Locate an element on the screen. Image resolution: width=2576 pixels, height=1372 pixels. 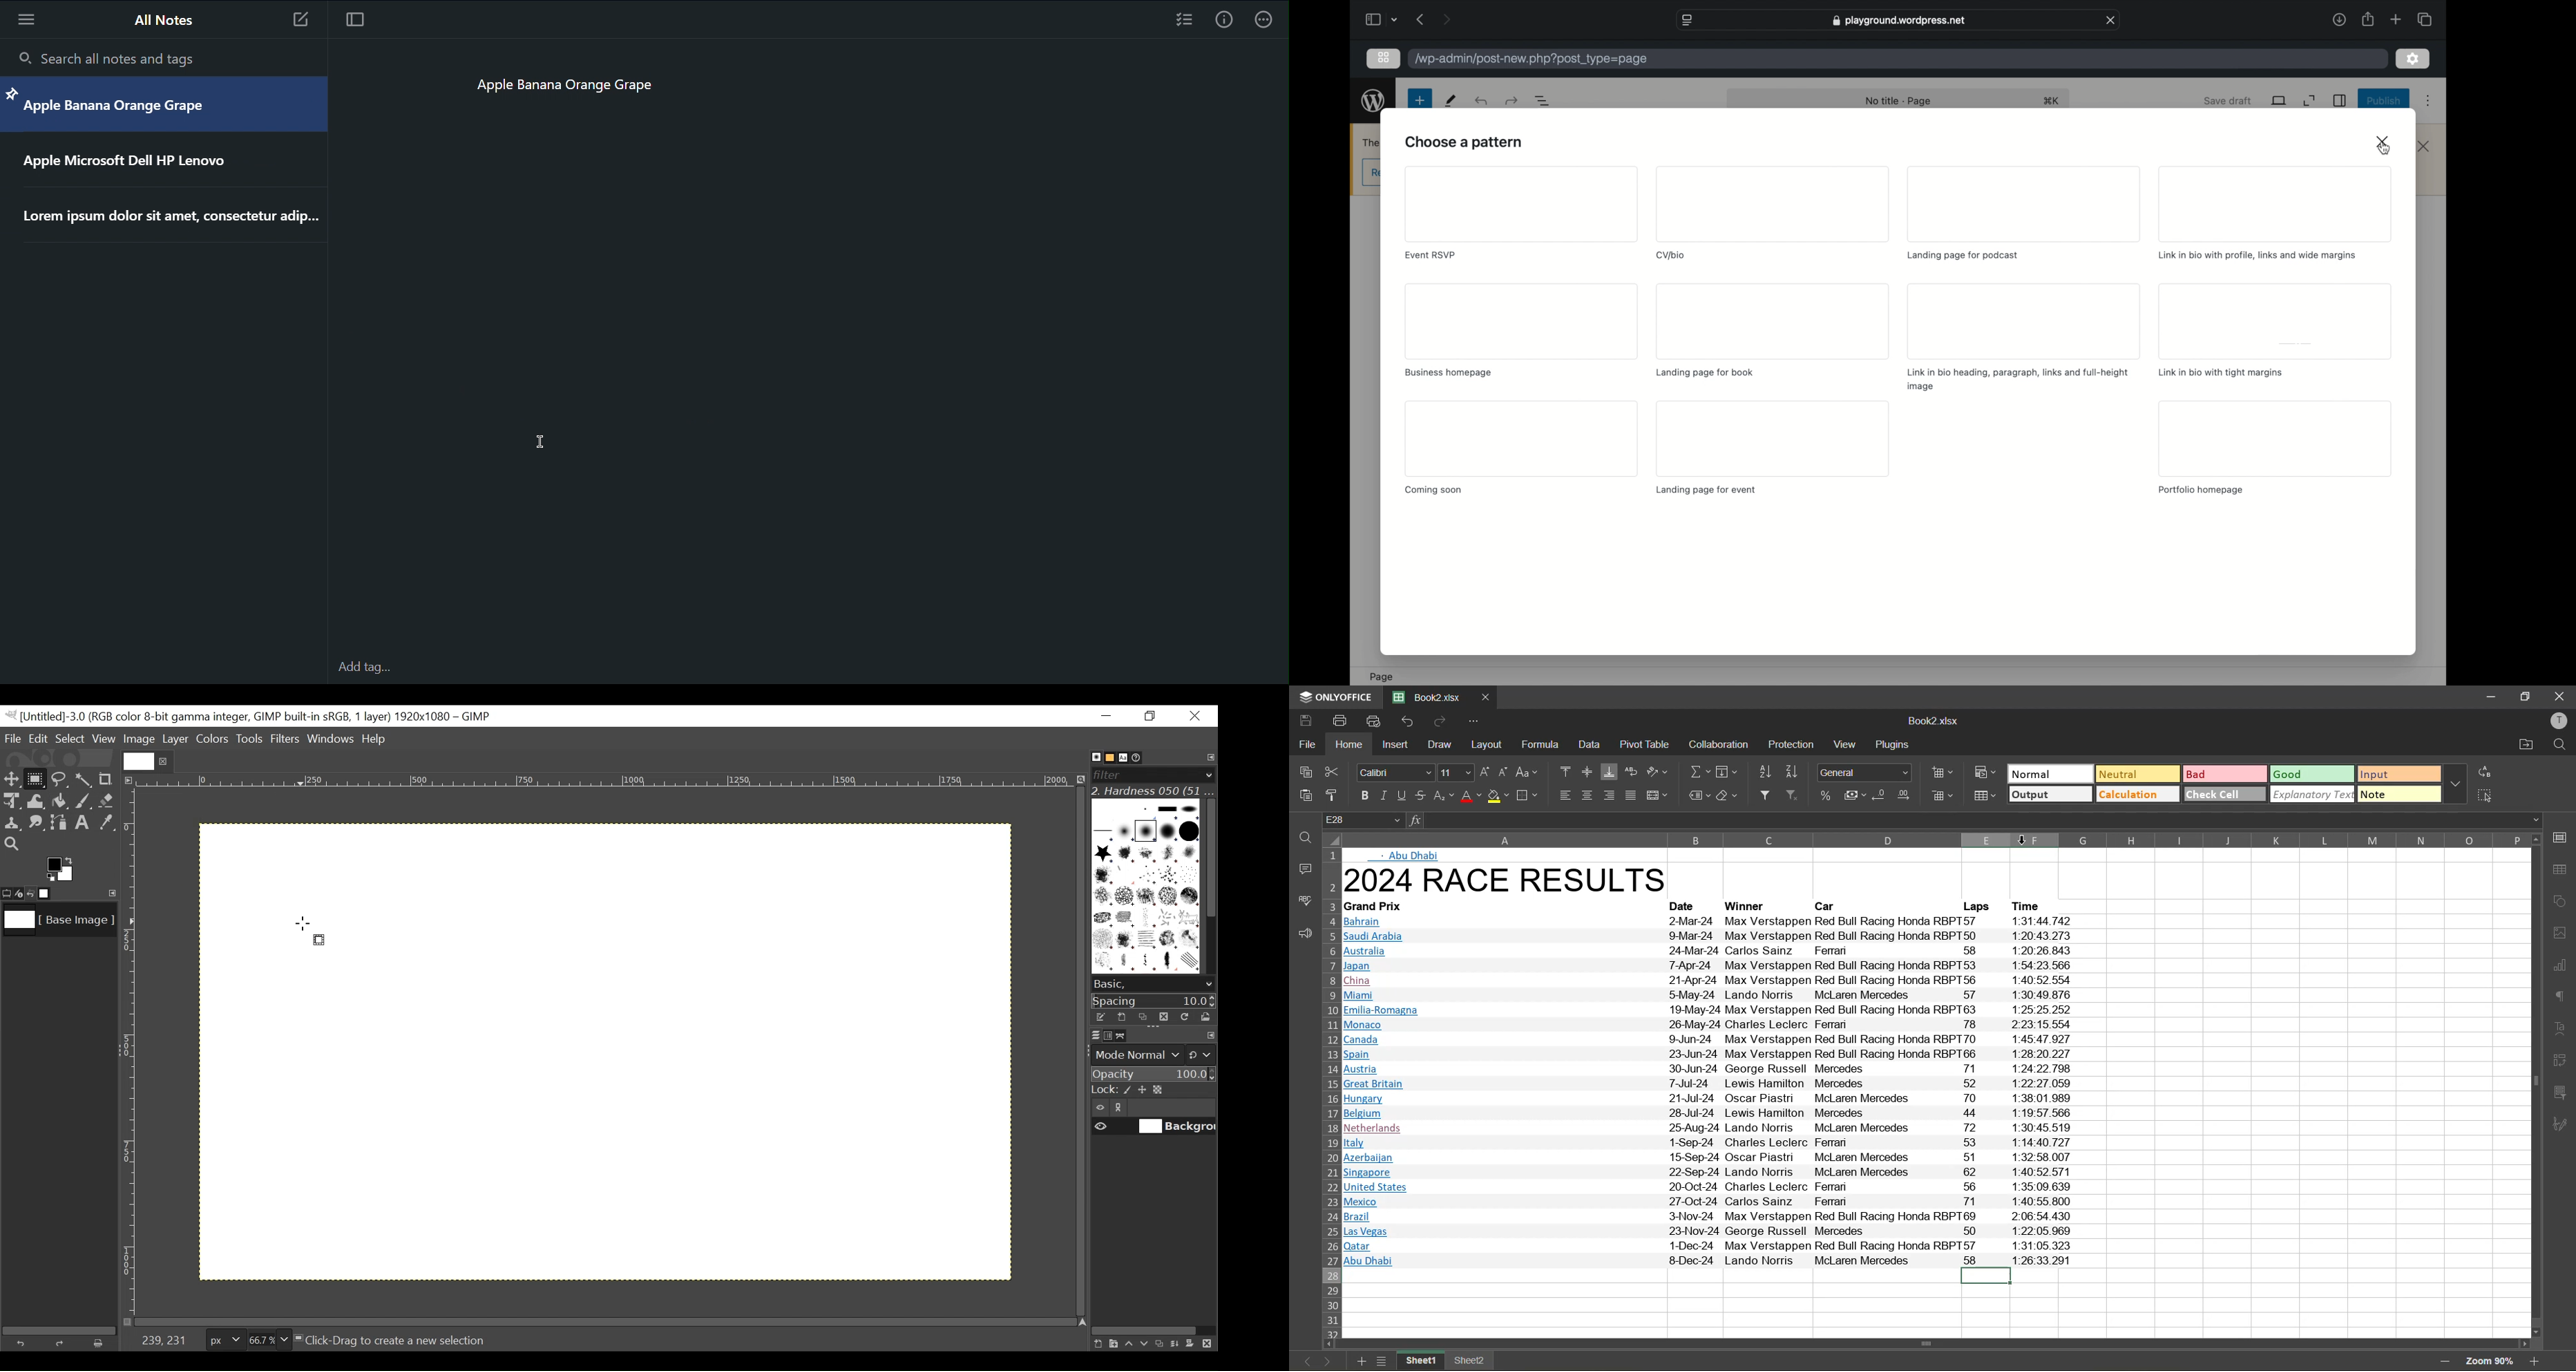
format as table is located at coordinates (1984, 796).